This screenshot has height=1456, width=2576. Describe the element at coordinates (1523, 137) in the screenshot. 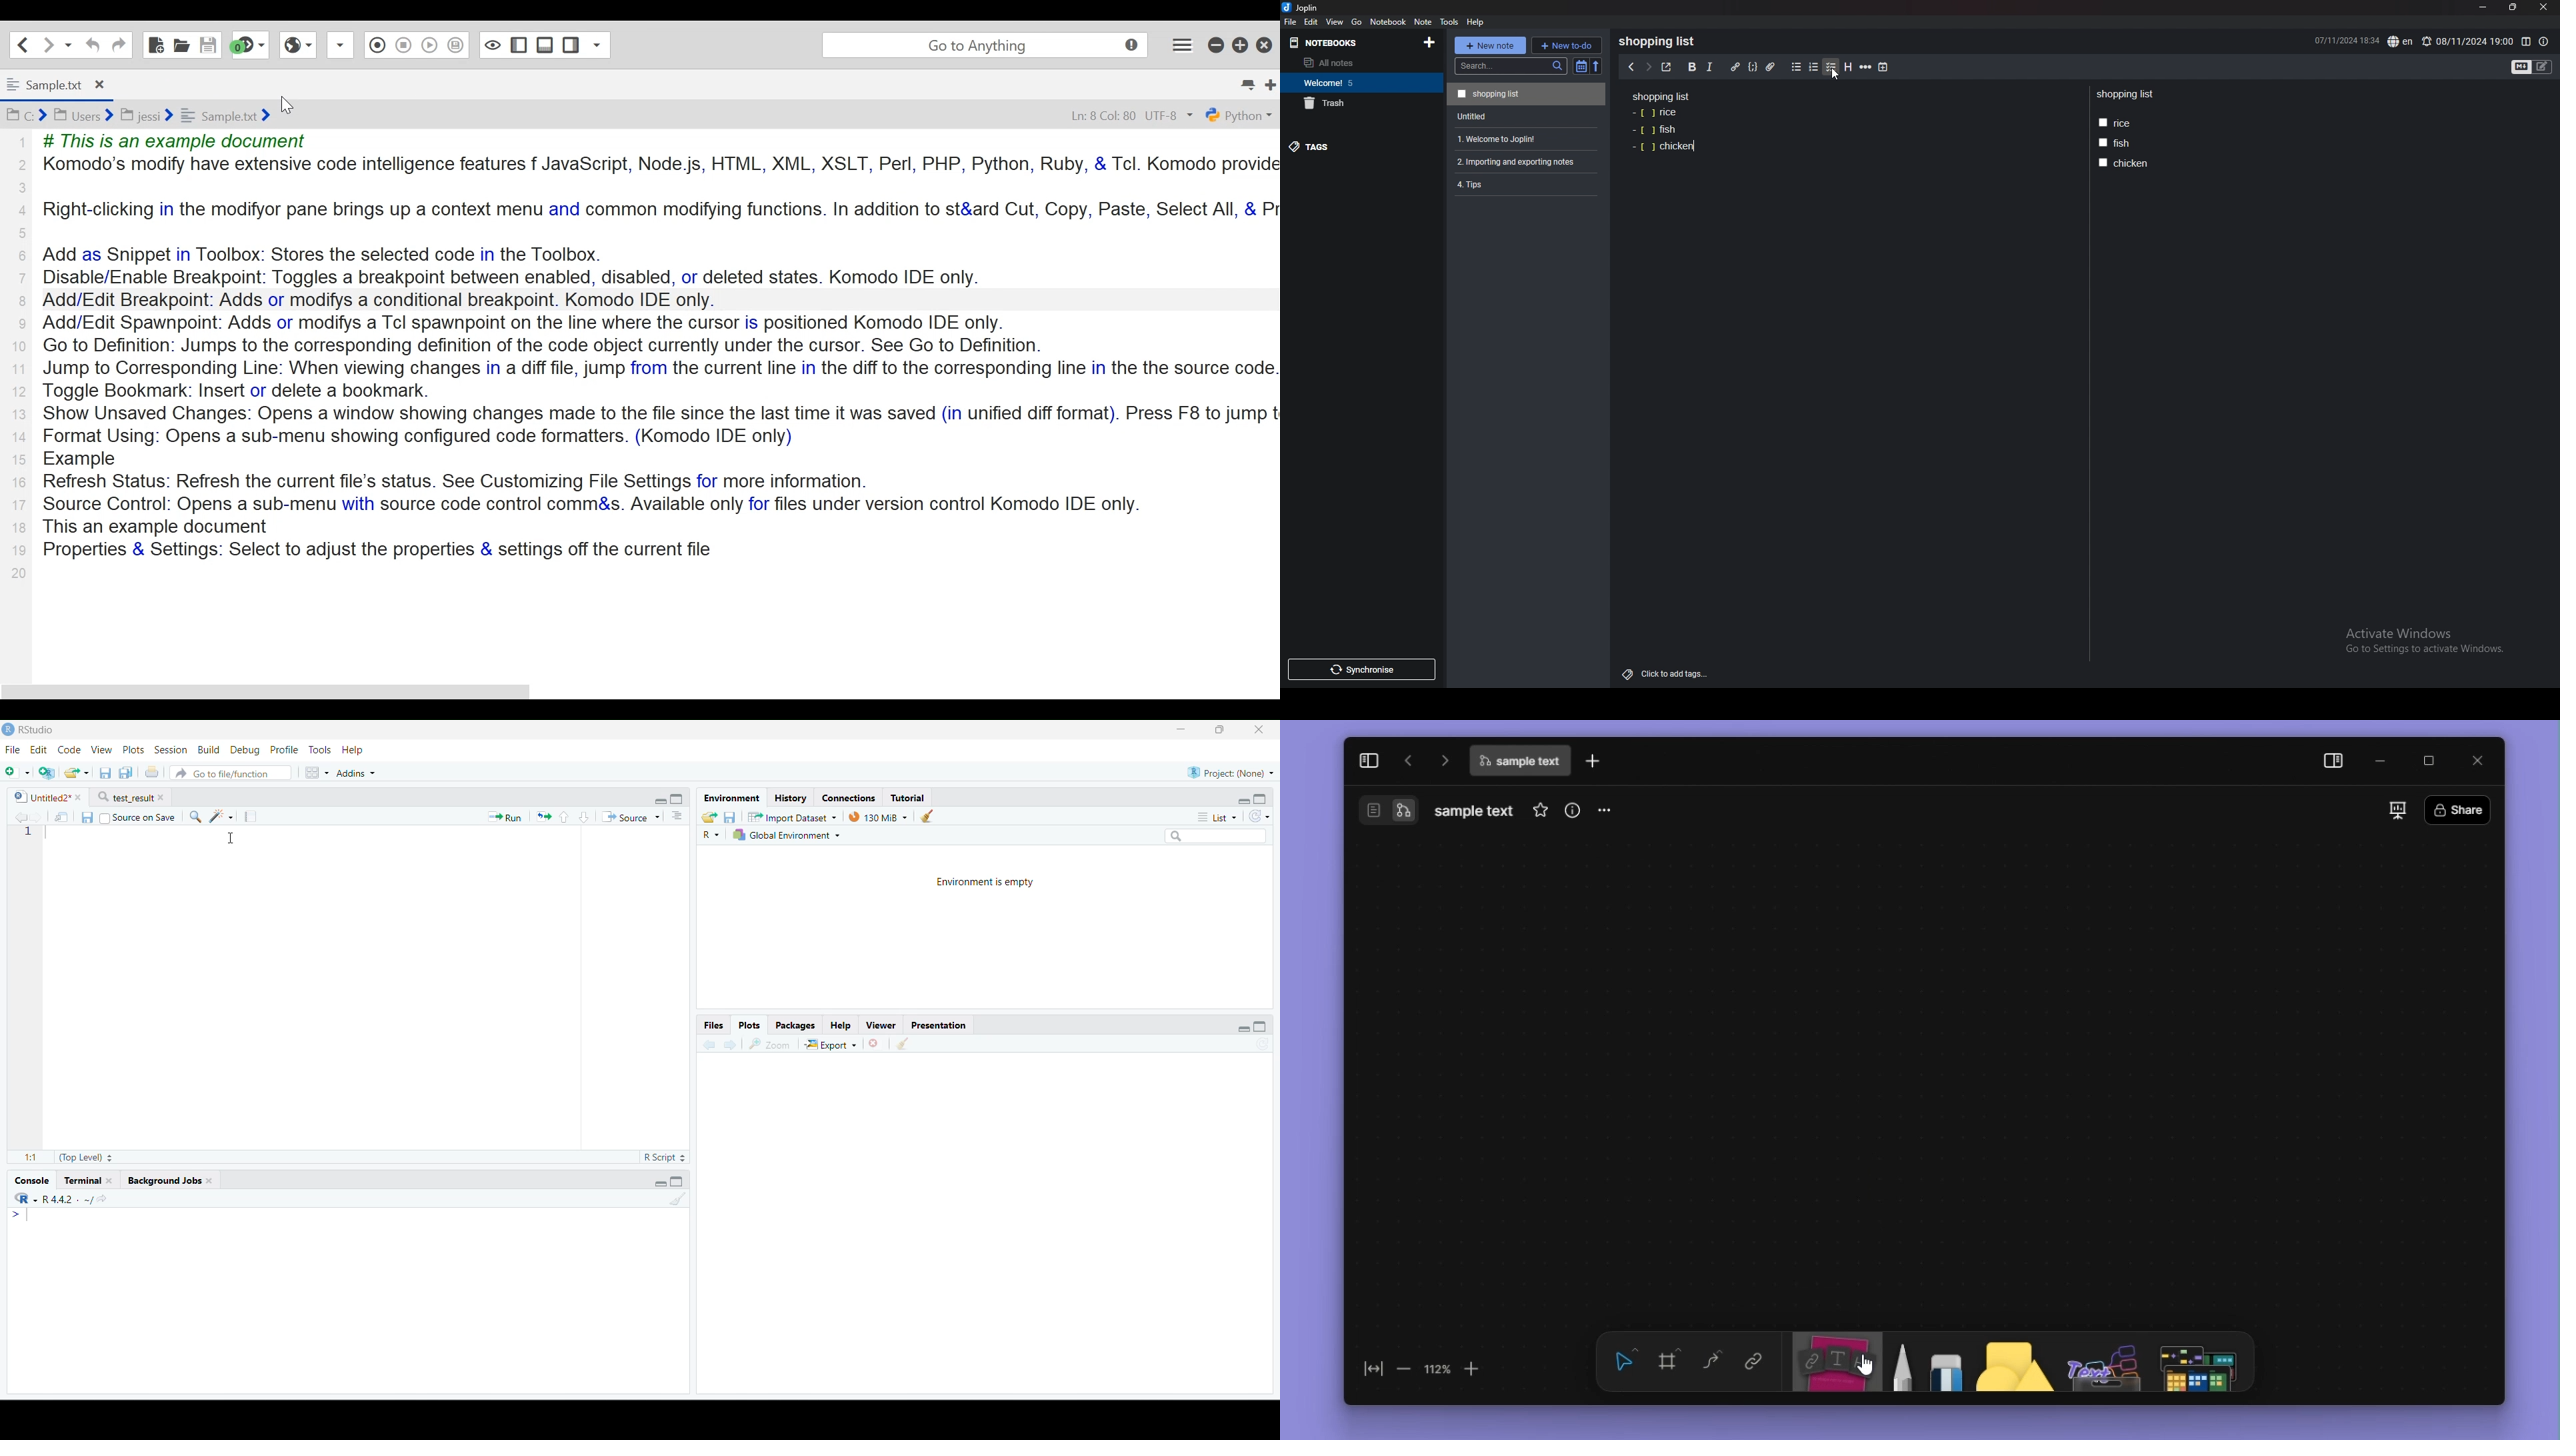

I see `1. Welcome to Joplin!` at that location.